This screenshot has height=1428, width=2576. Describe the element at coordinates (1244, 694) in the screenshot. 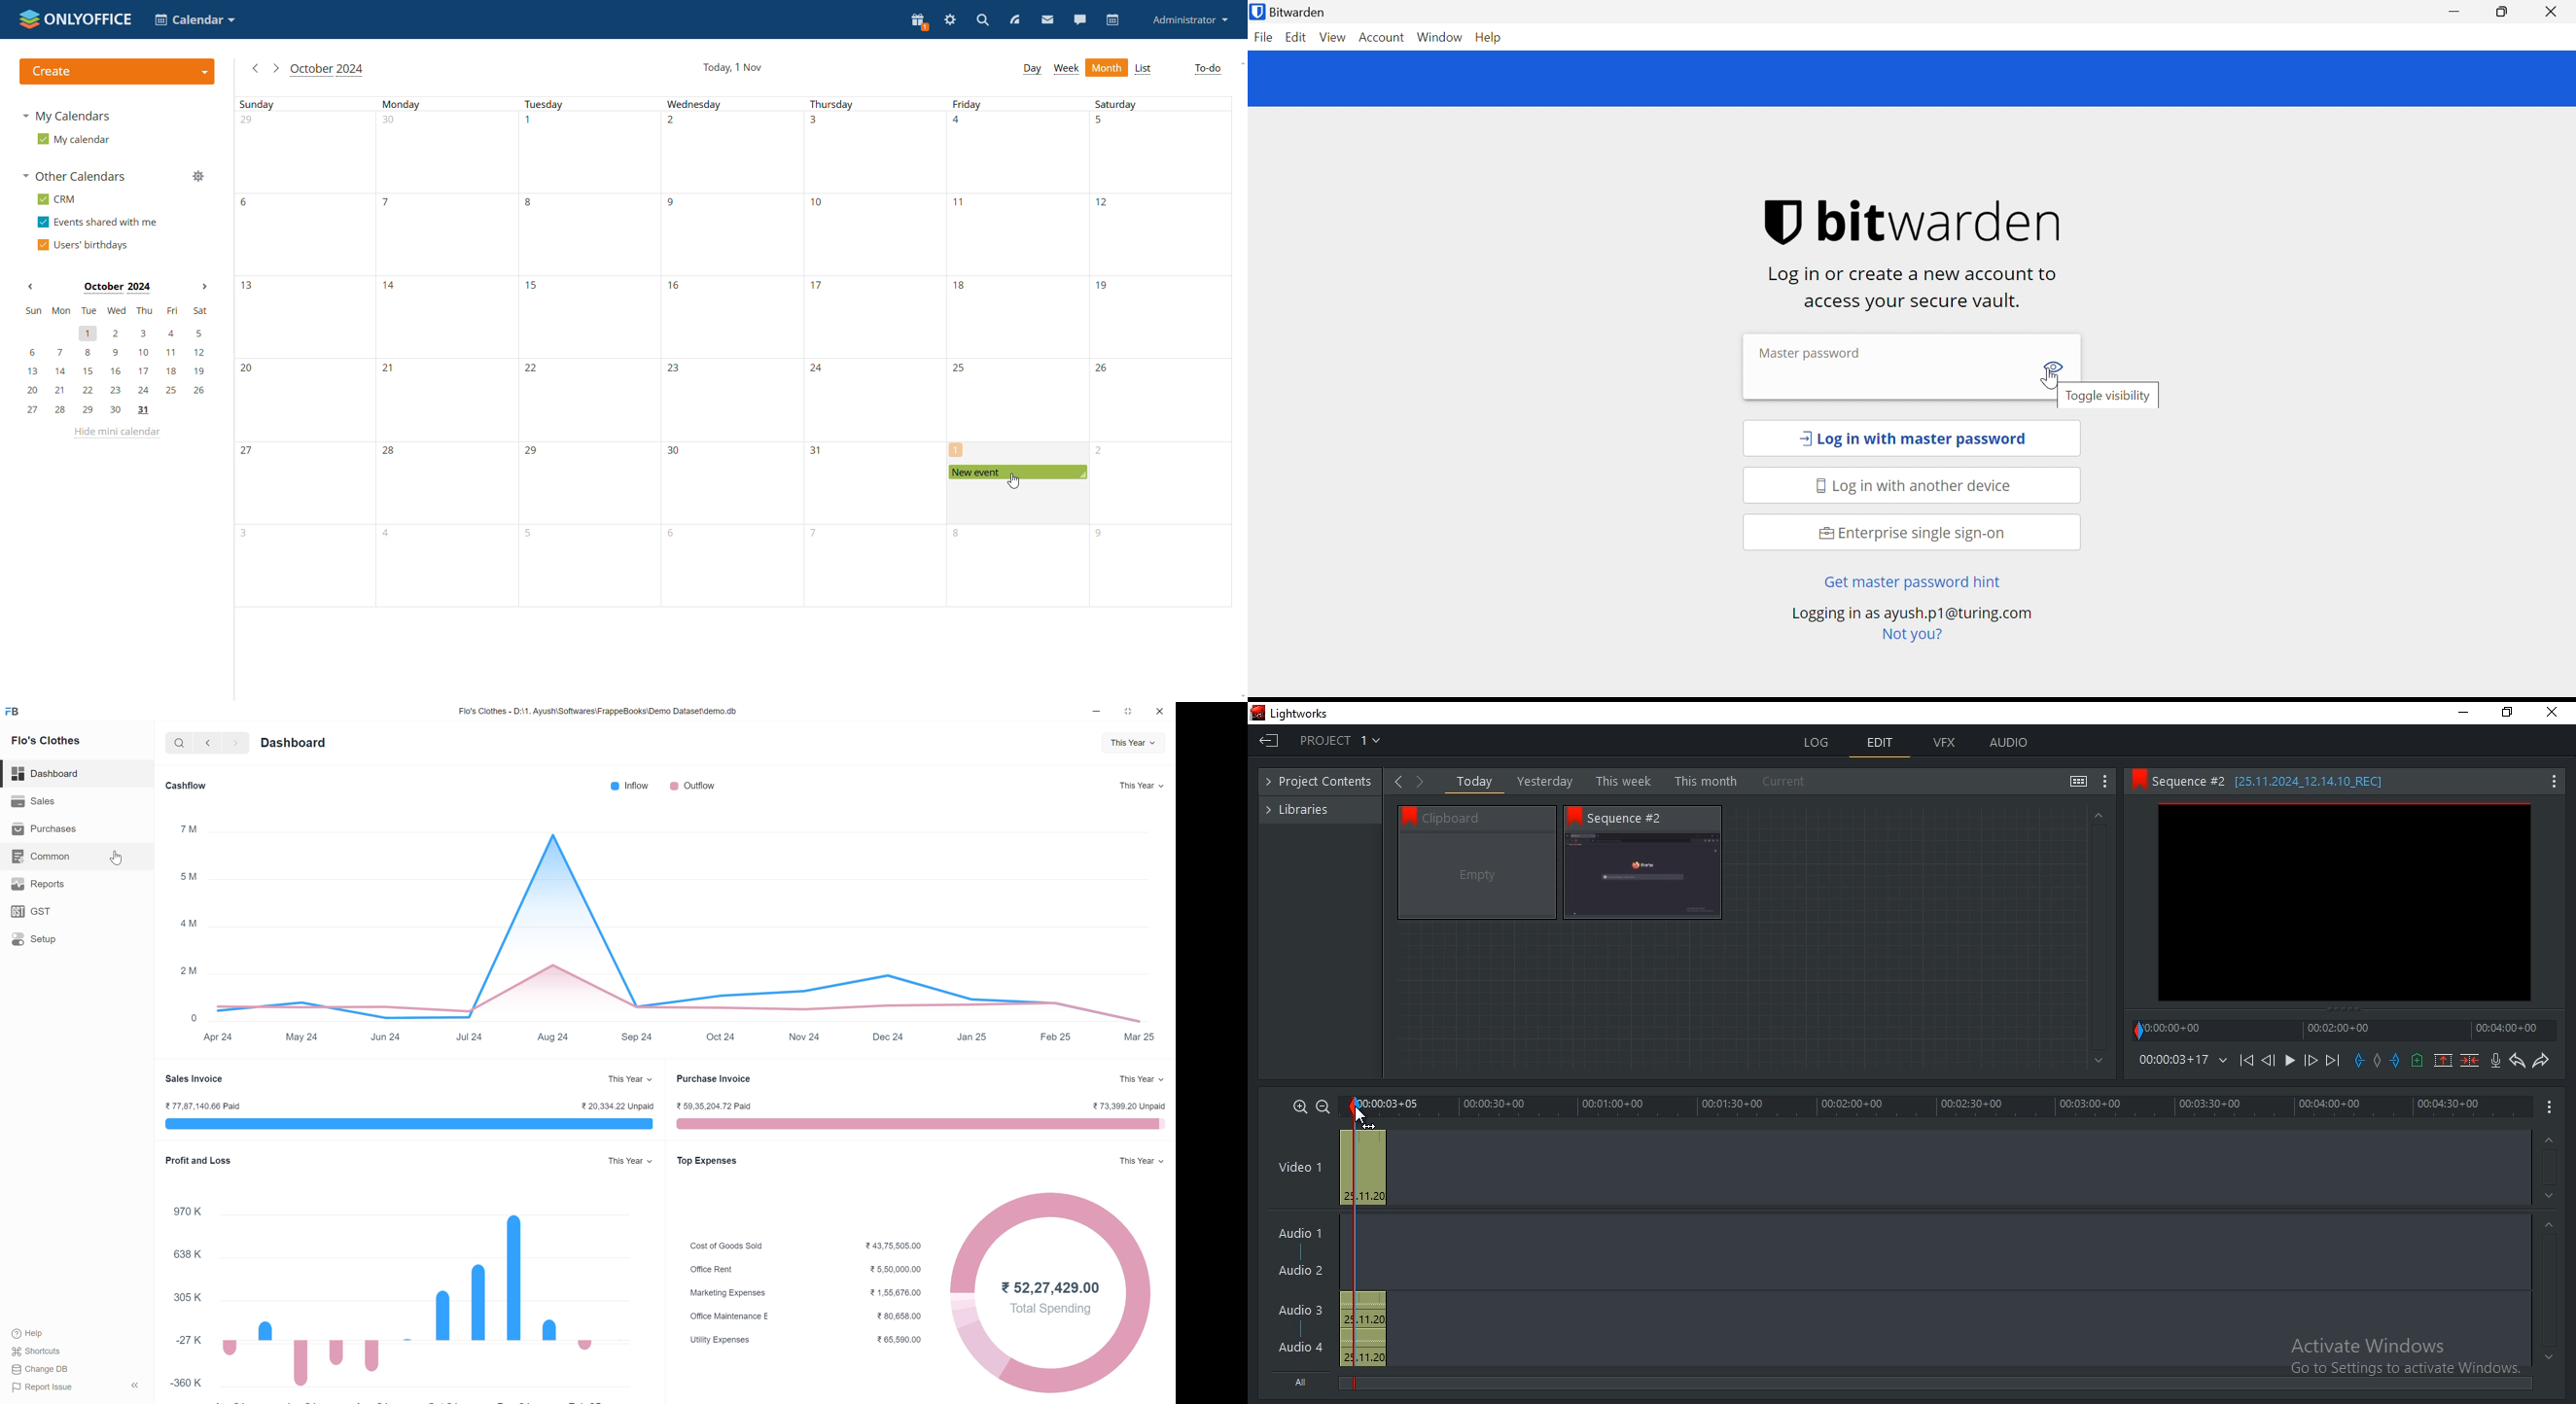

I see `scroll down` at that location.